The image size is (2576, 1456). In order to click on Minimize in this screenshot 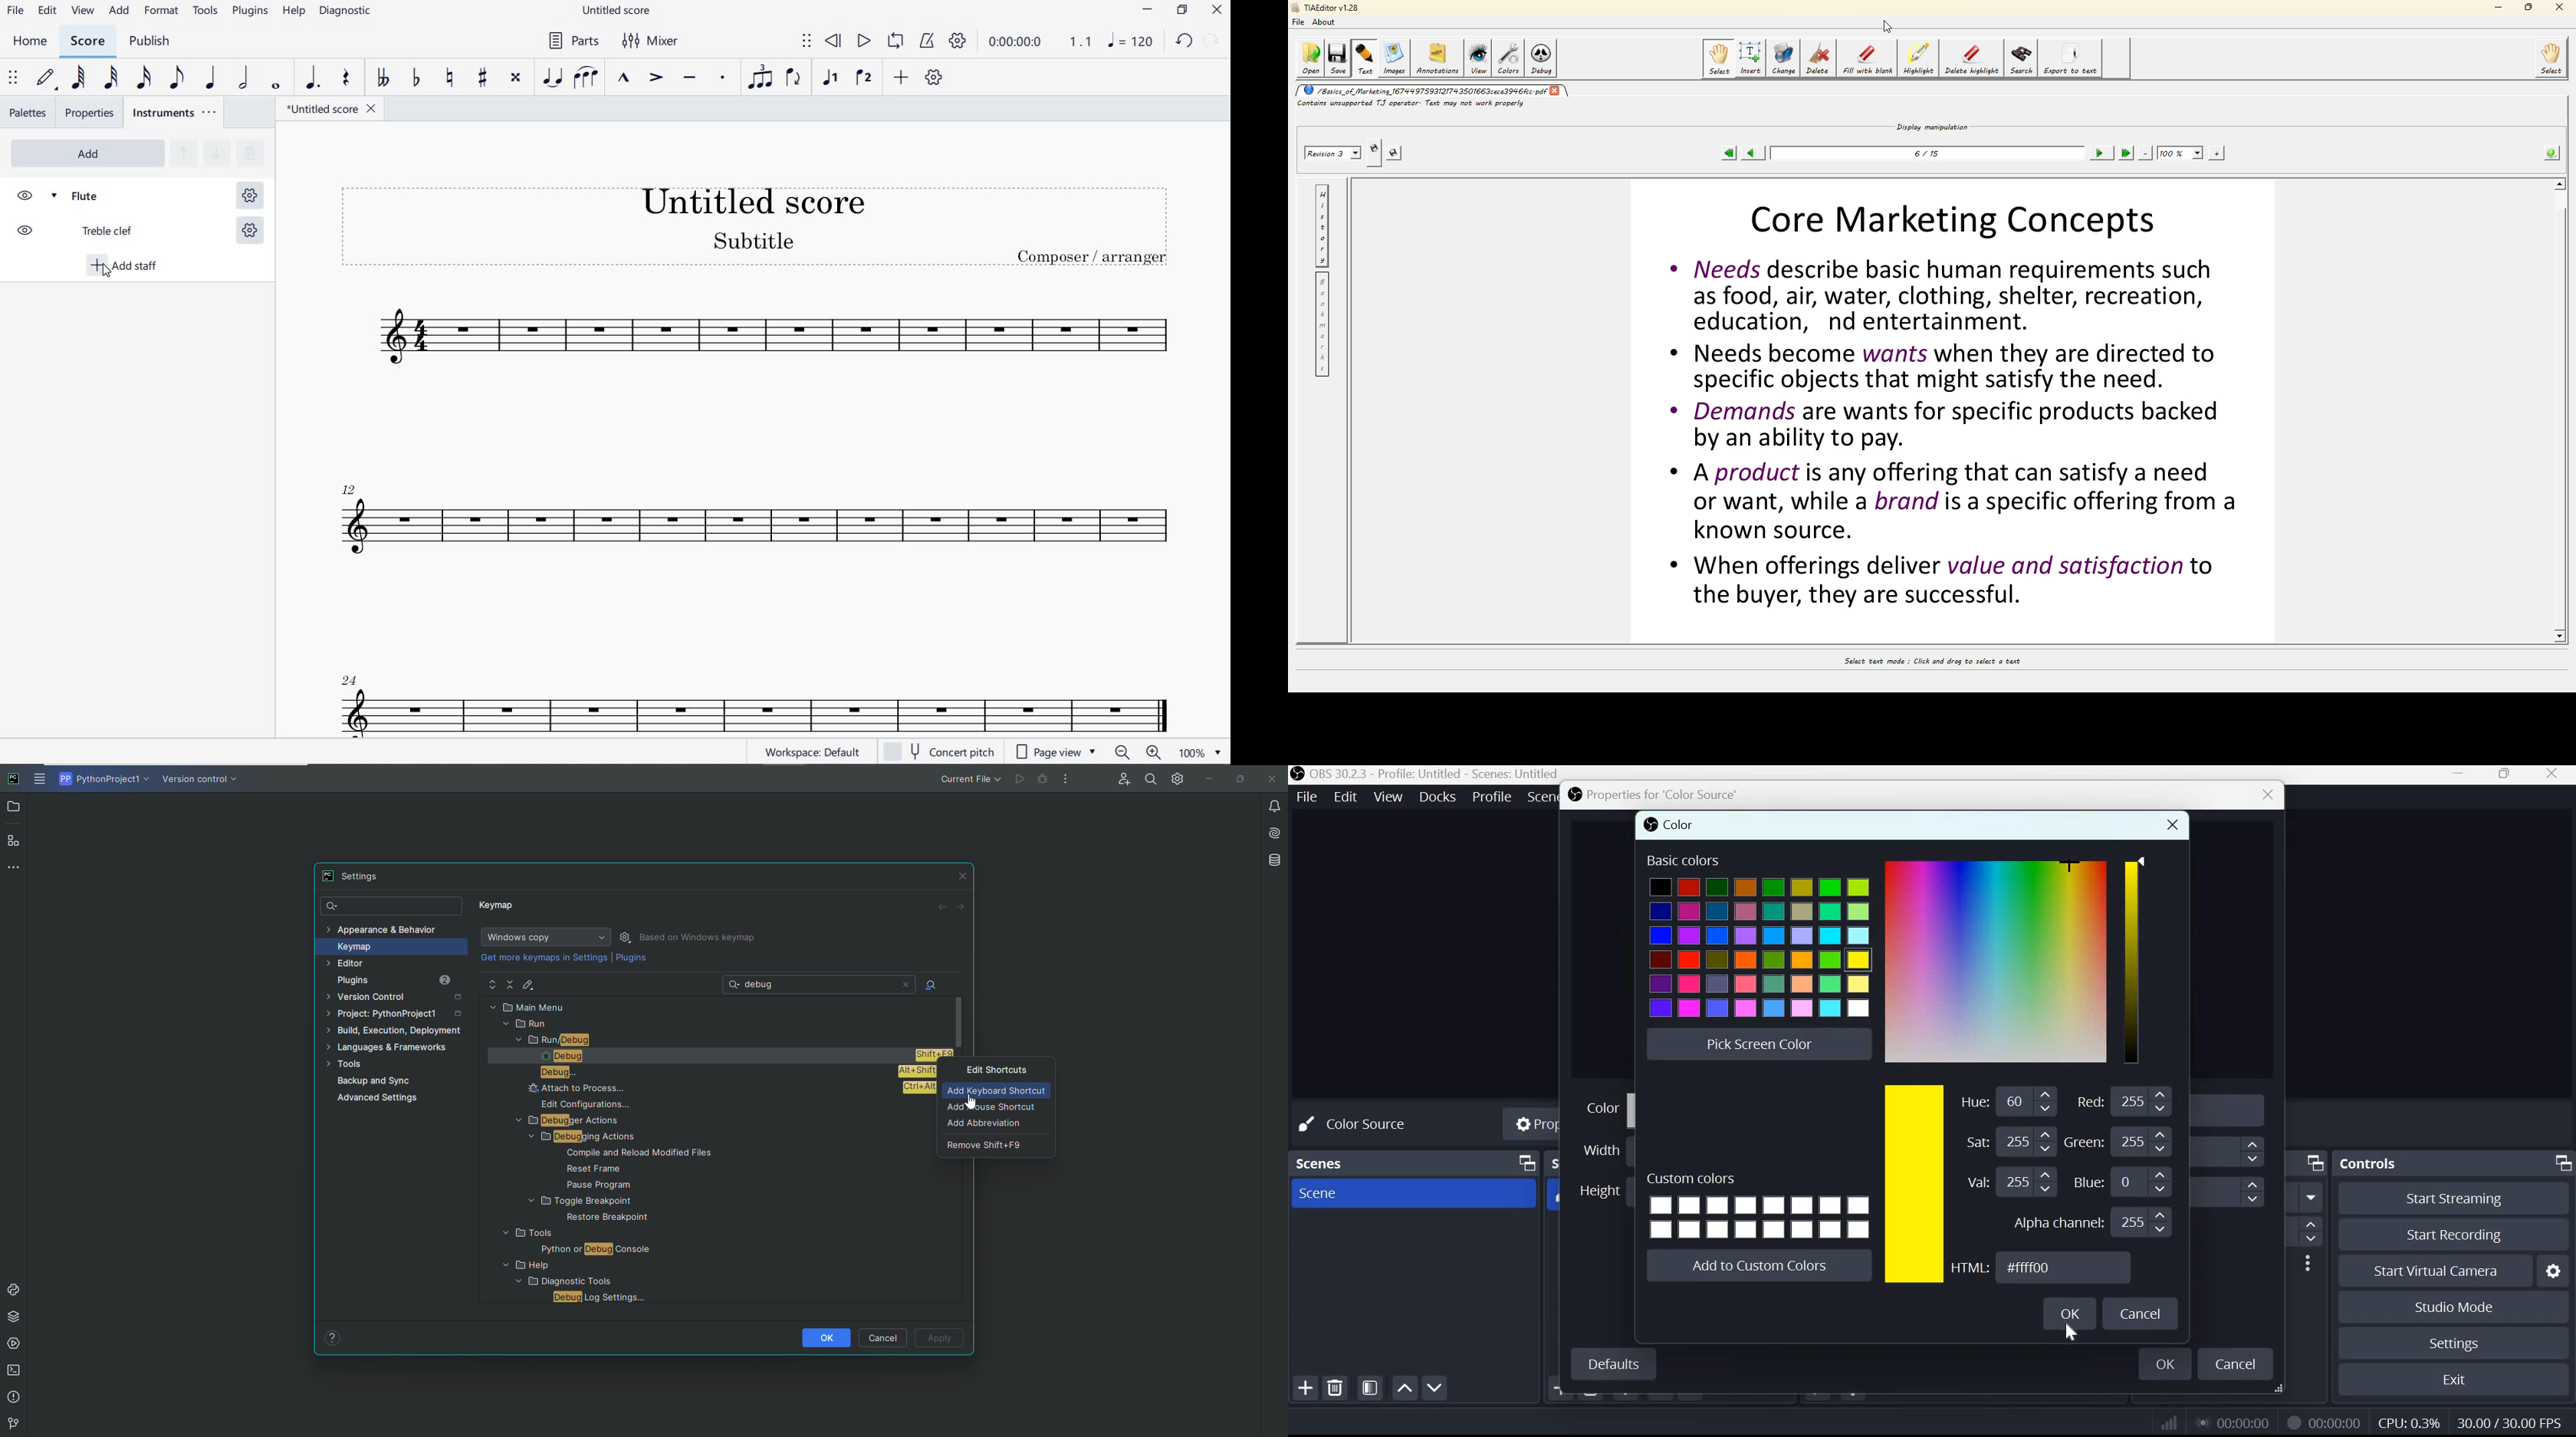, I will do `click(1205, 779)`.